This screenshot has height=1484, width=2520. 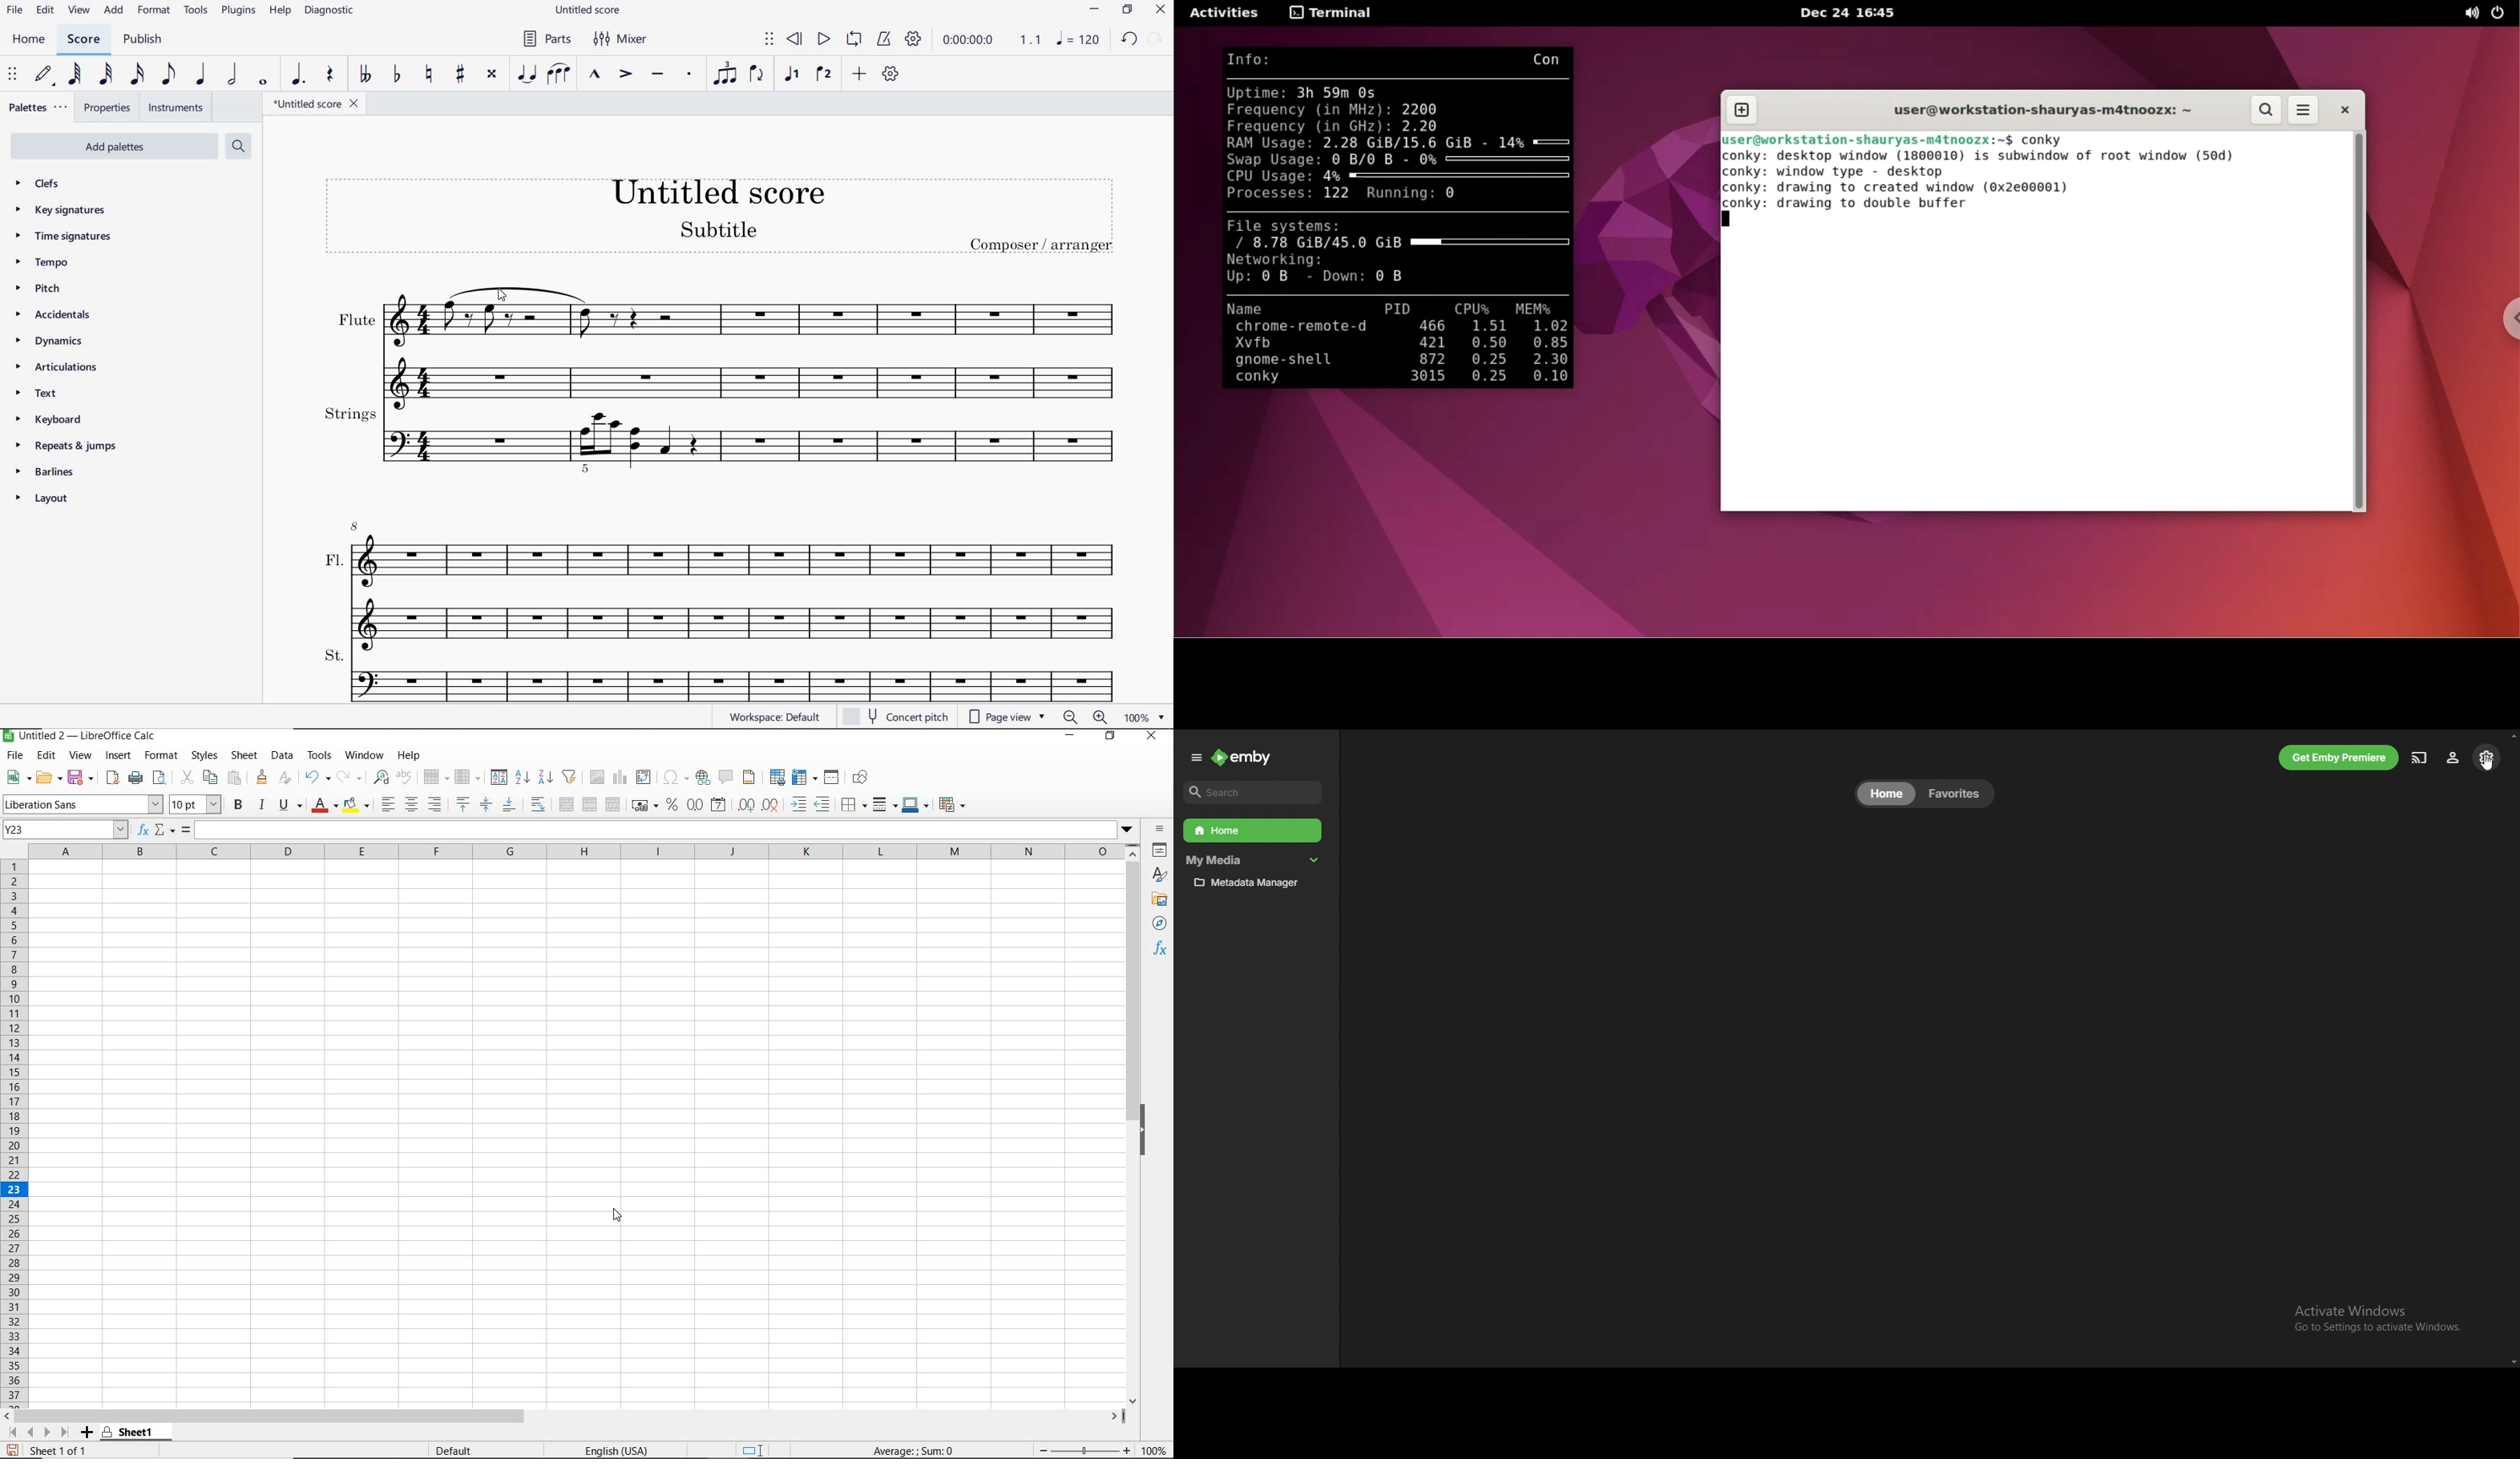 What do you see at coordinates (589, 10) in the screenshot?
I see `file name` at bounding box center [589, 10].